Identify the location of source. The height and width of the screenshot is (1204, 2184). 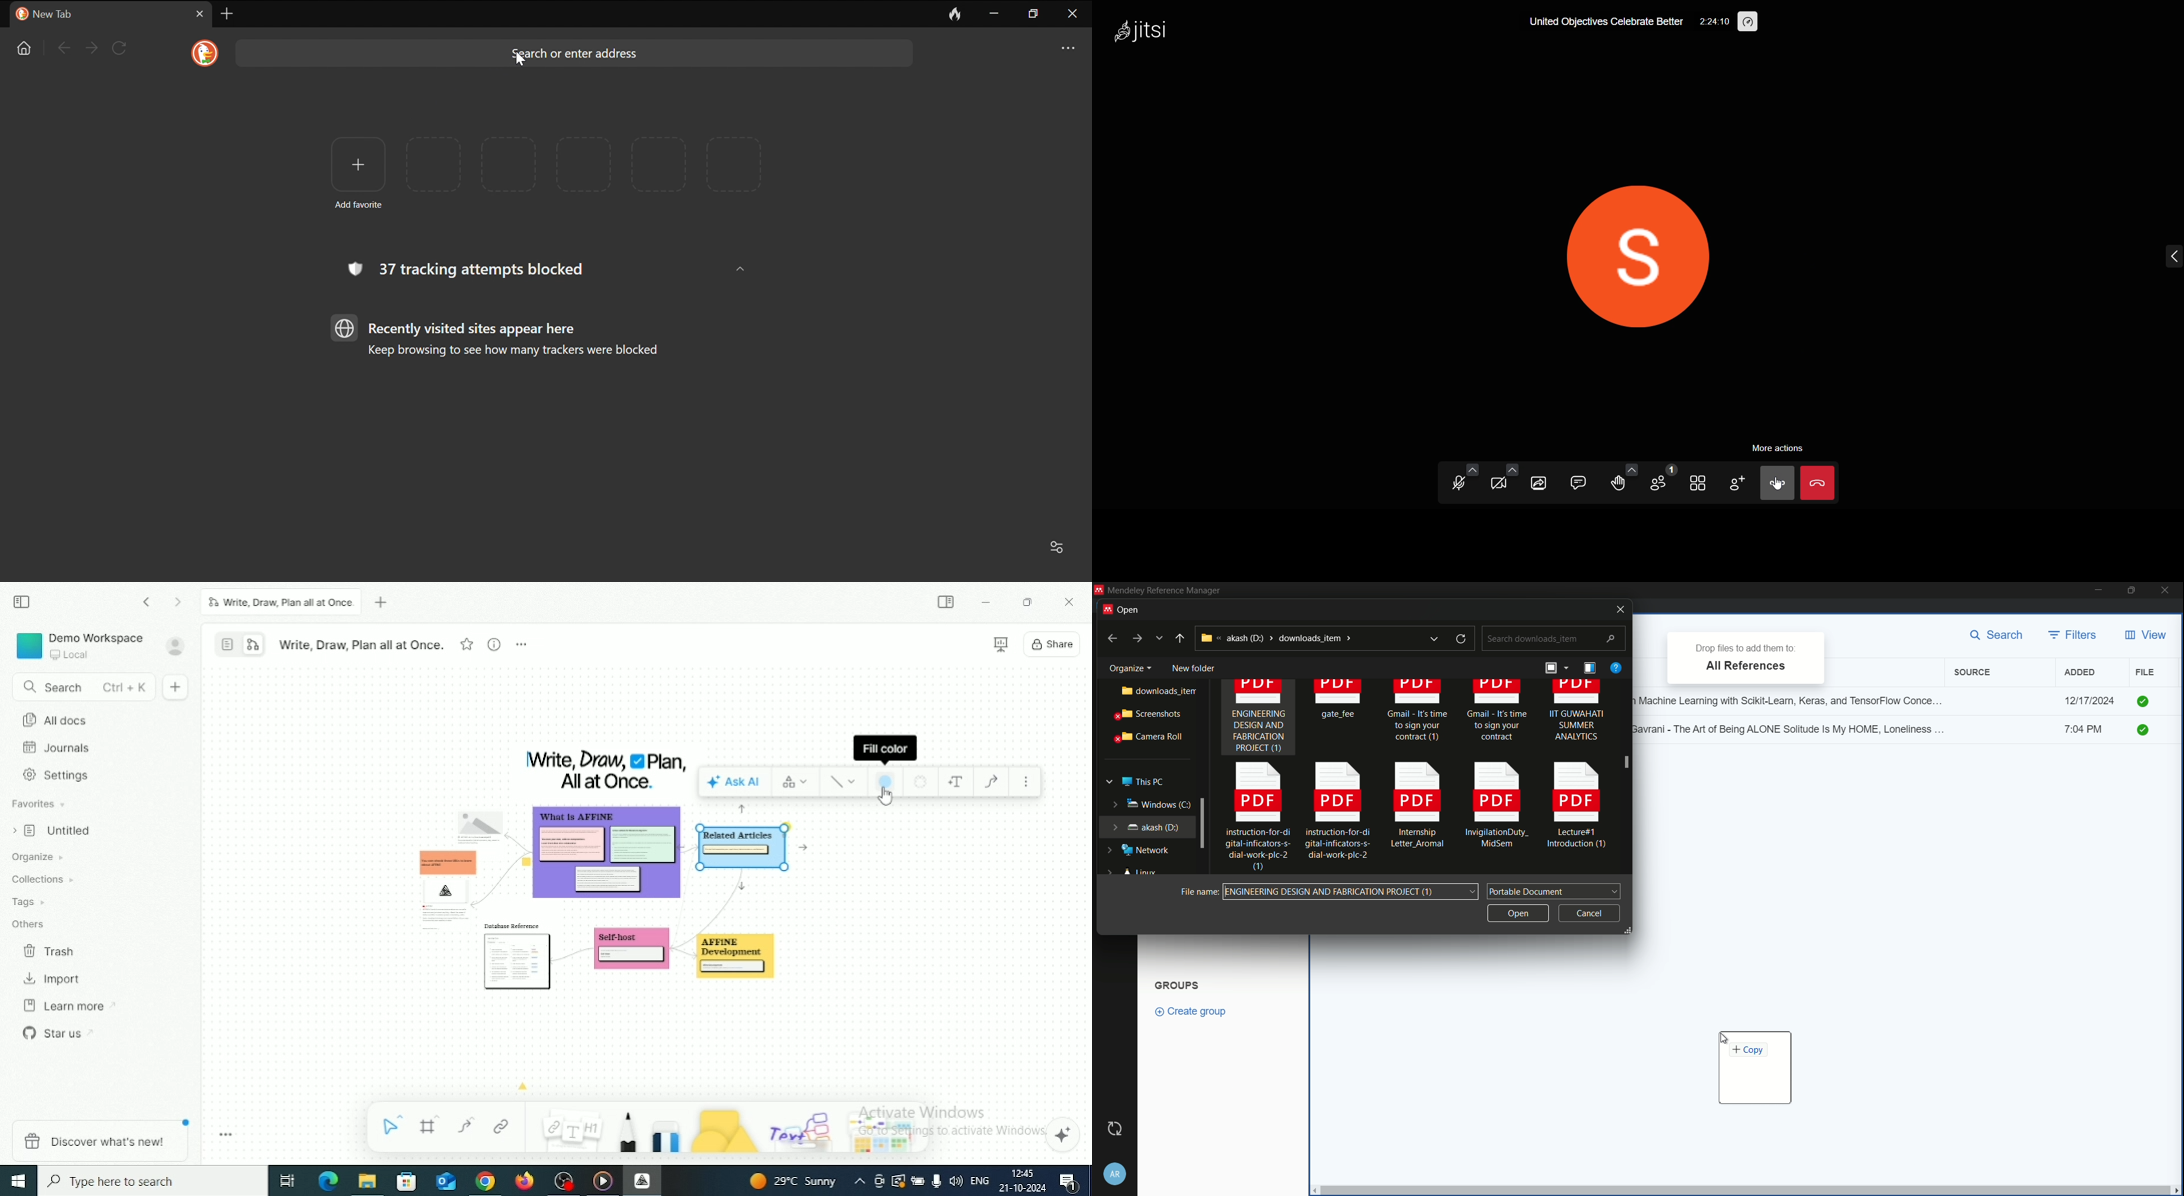
(1975, 672).